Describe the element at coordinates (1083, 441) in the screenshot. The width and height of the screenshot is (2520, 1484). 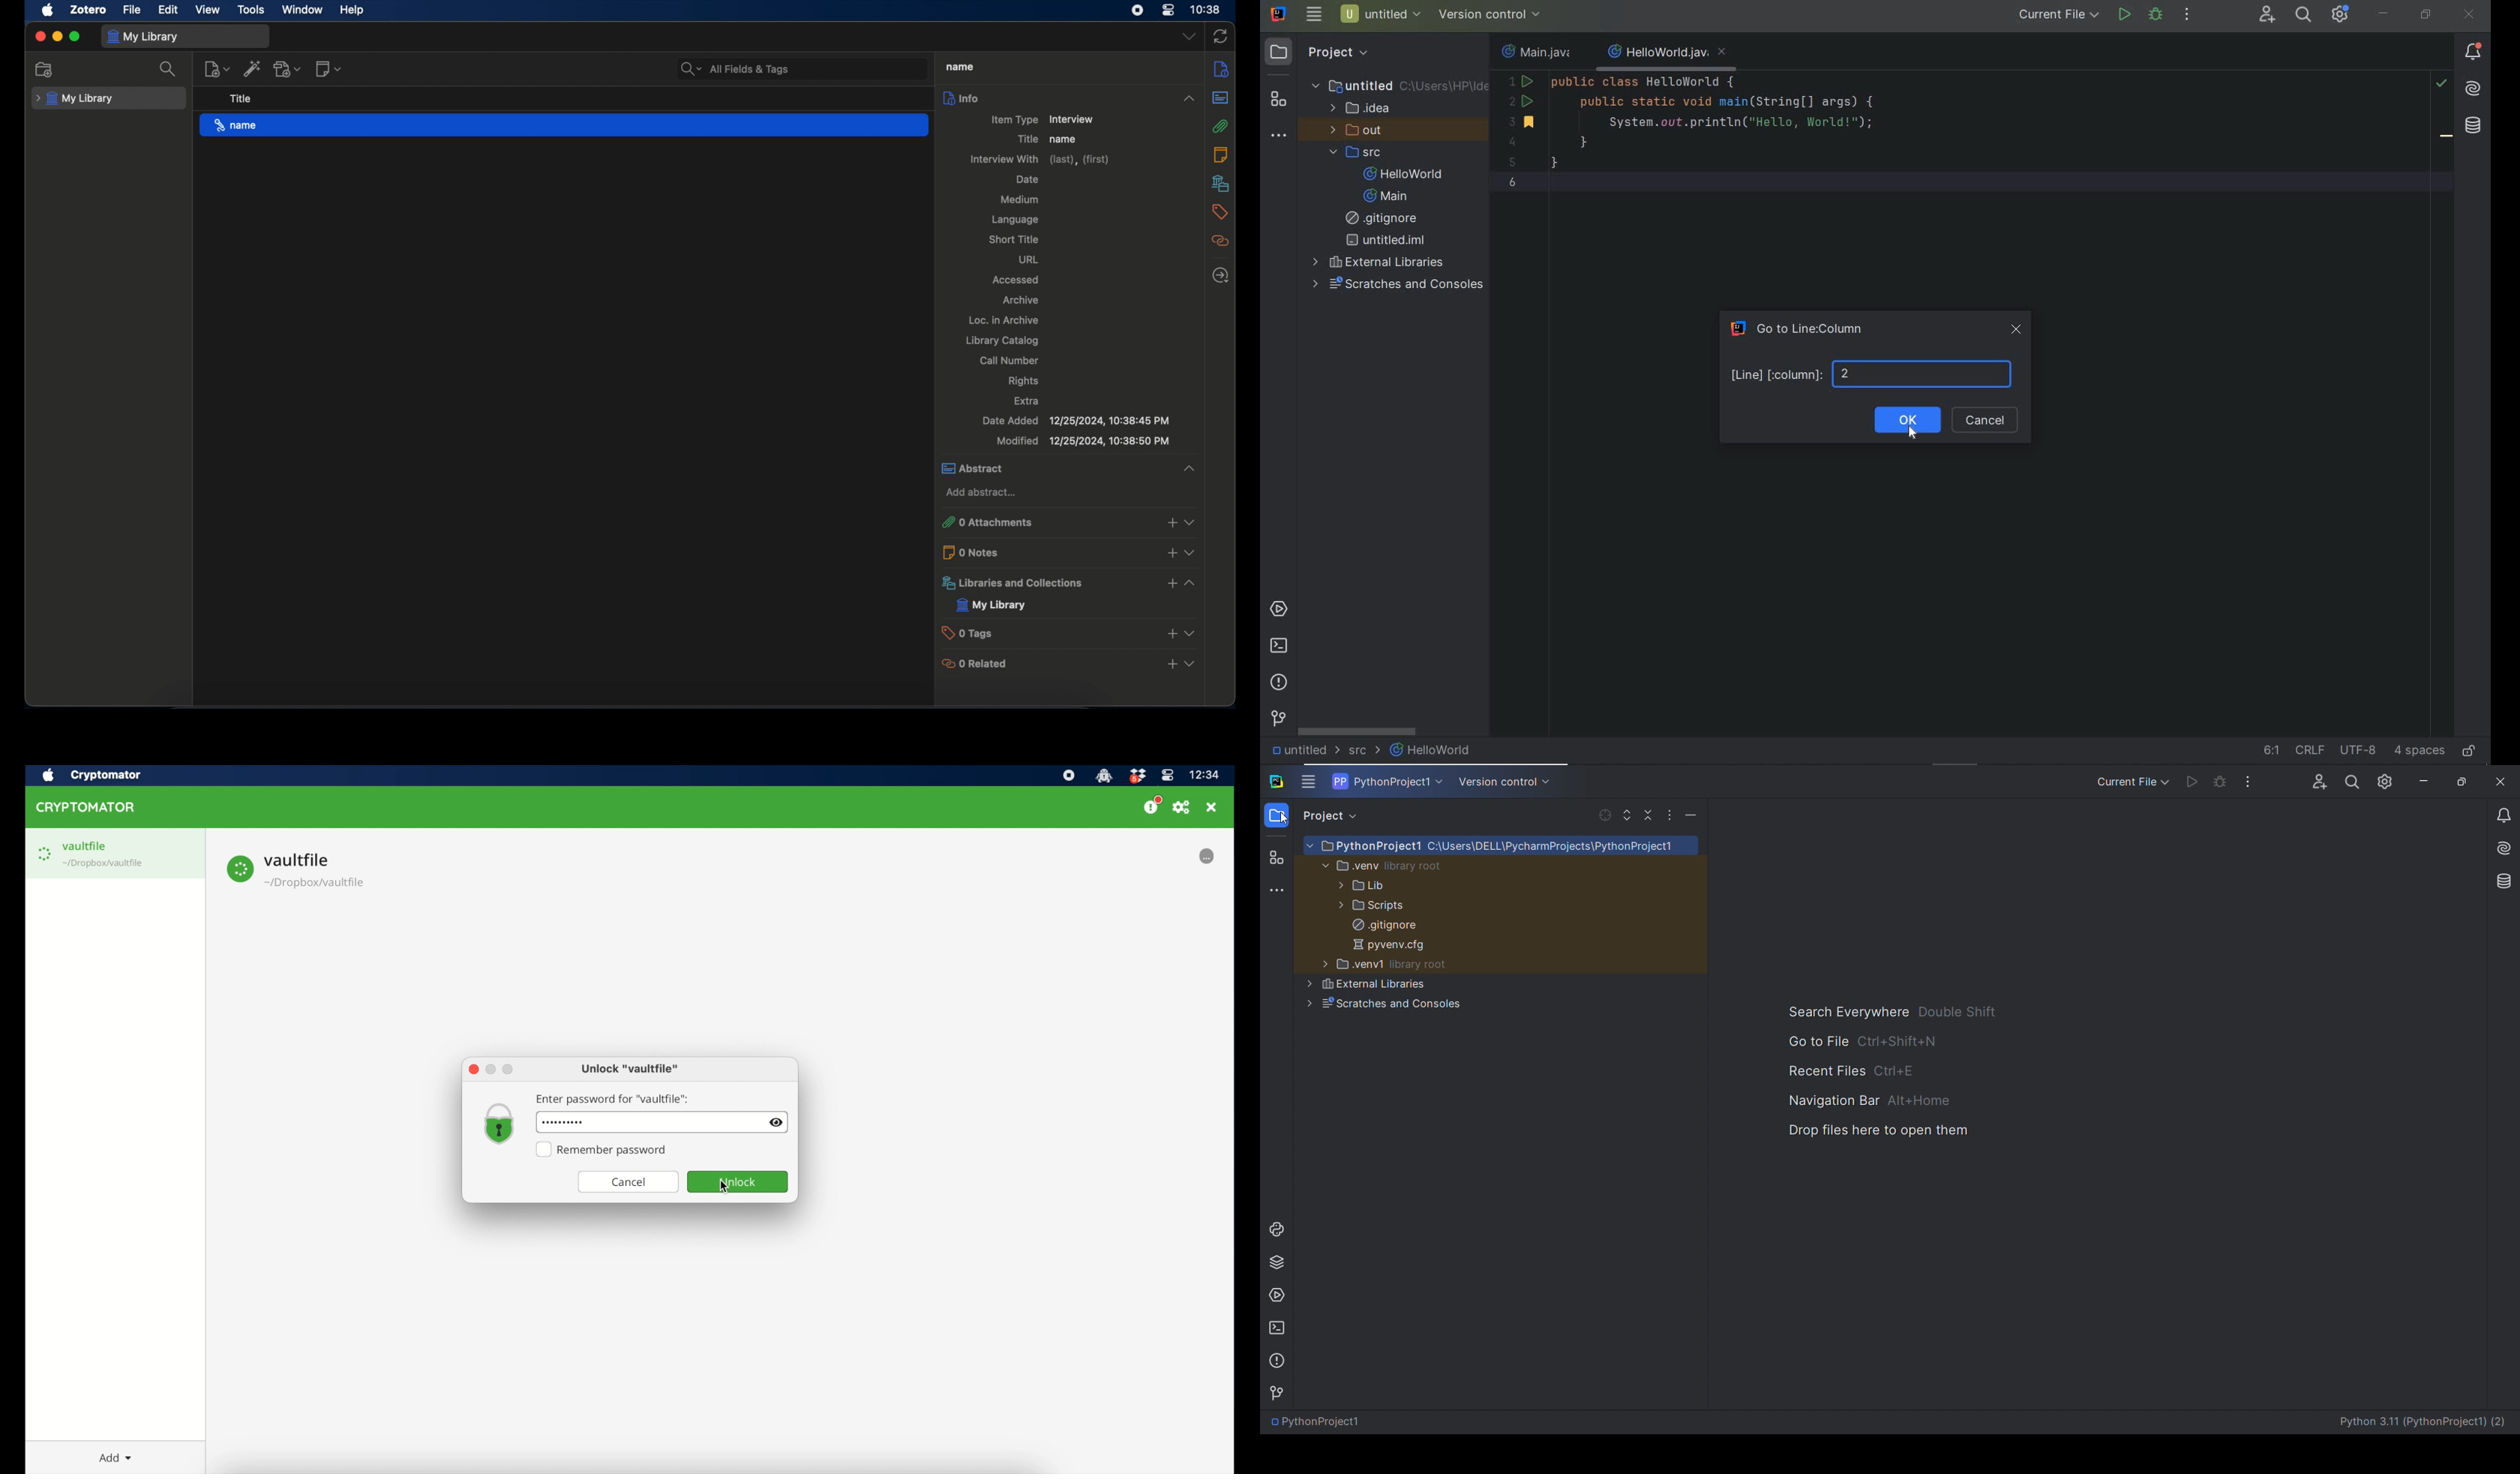
I see `modified` at that location.